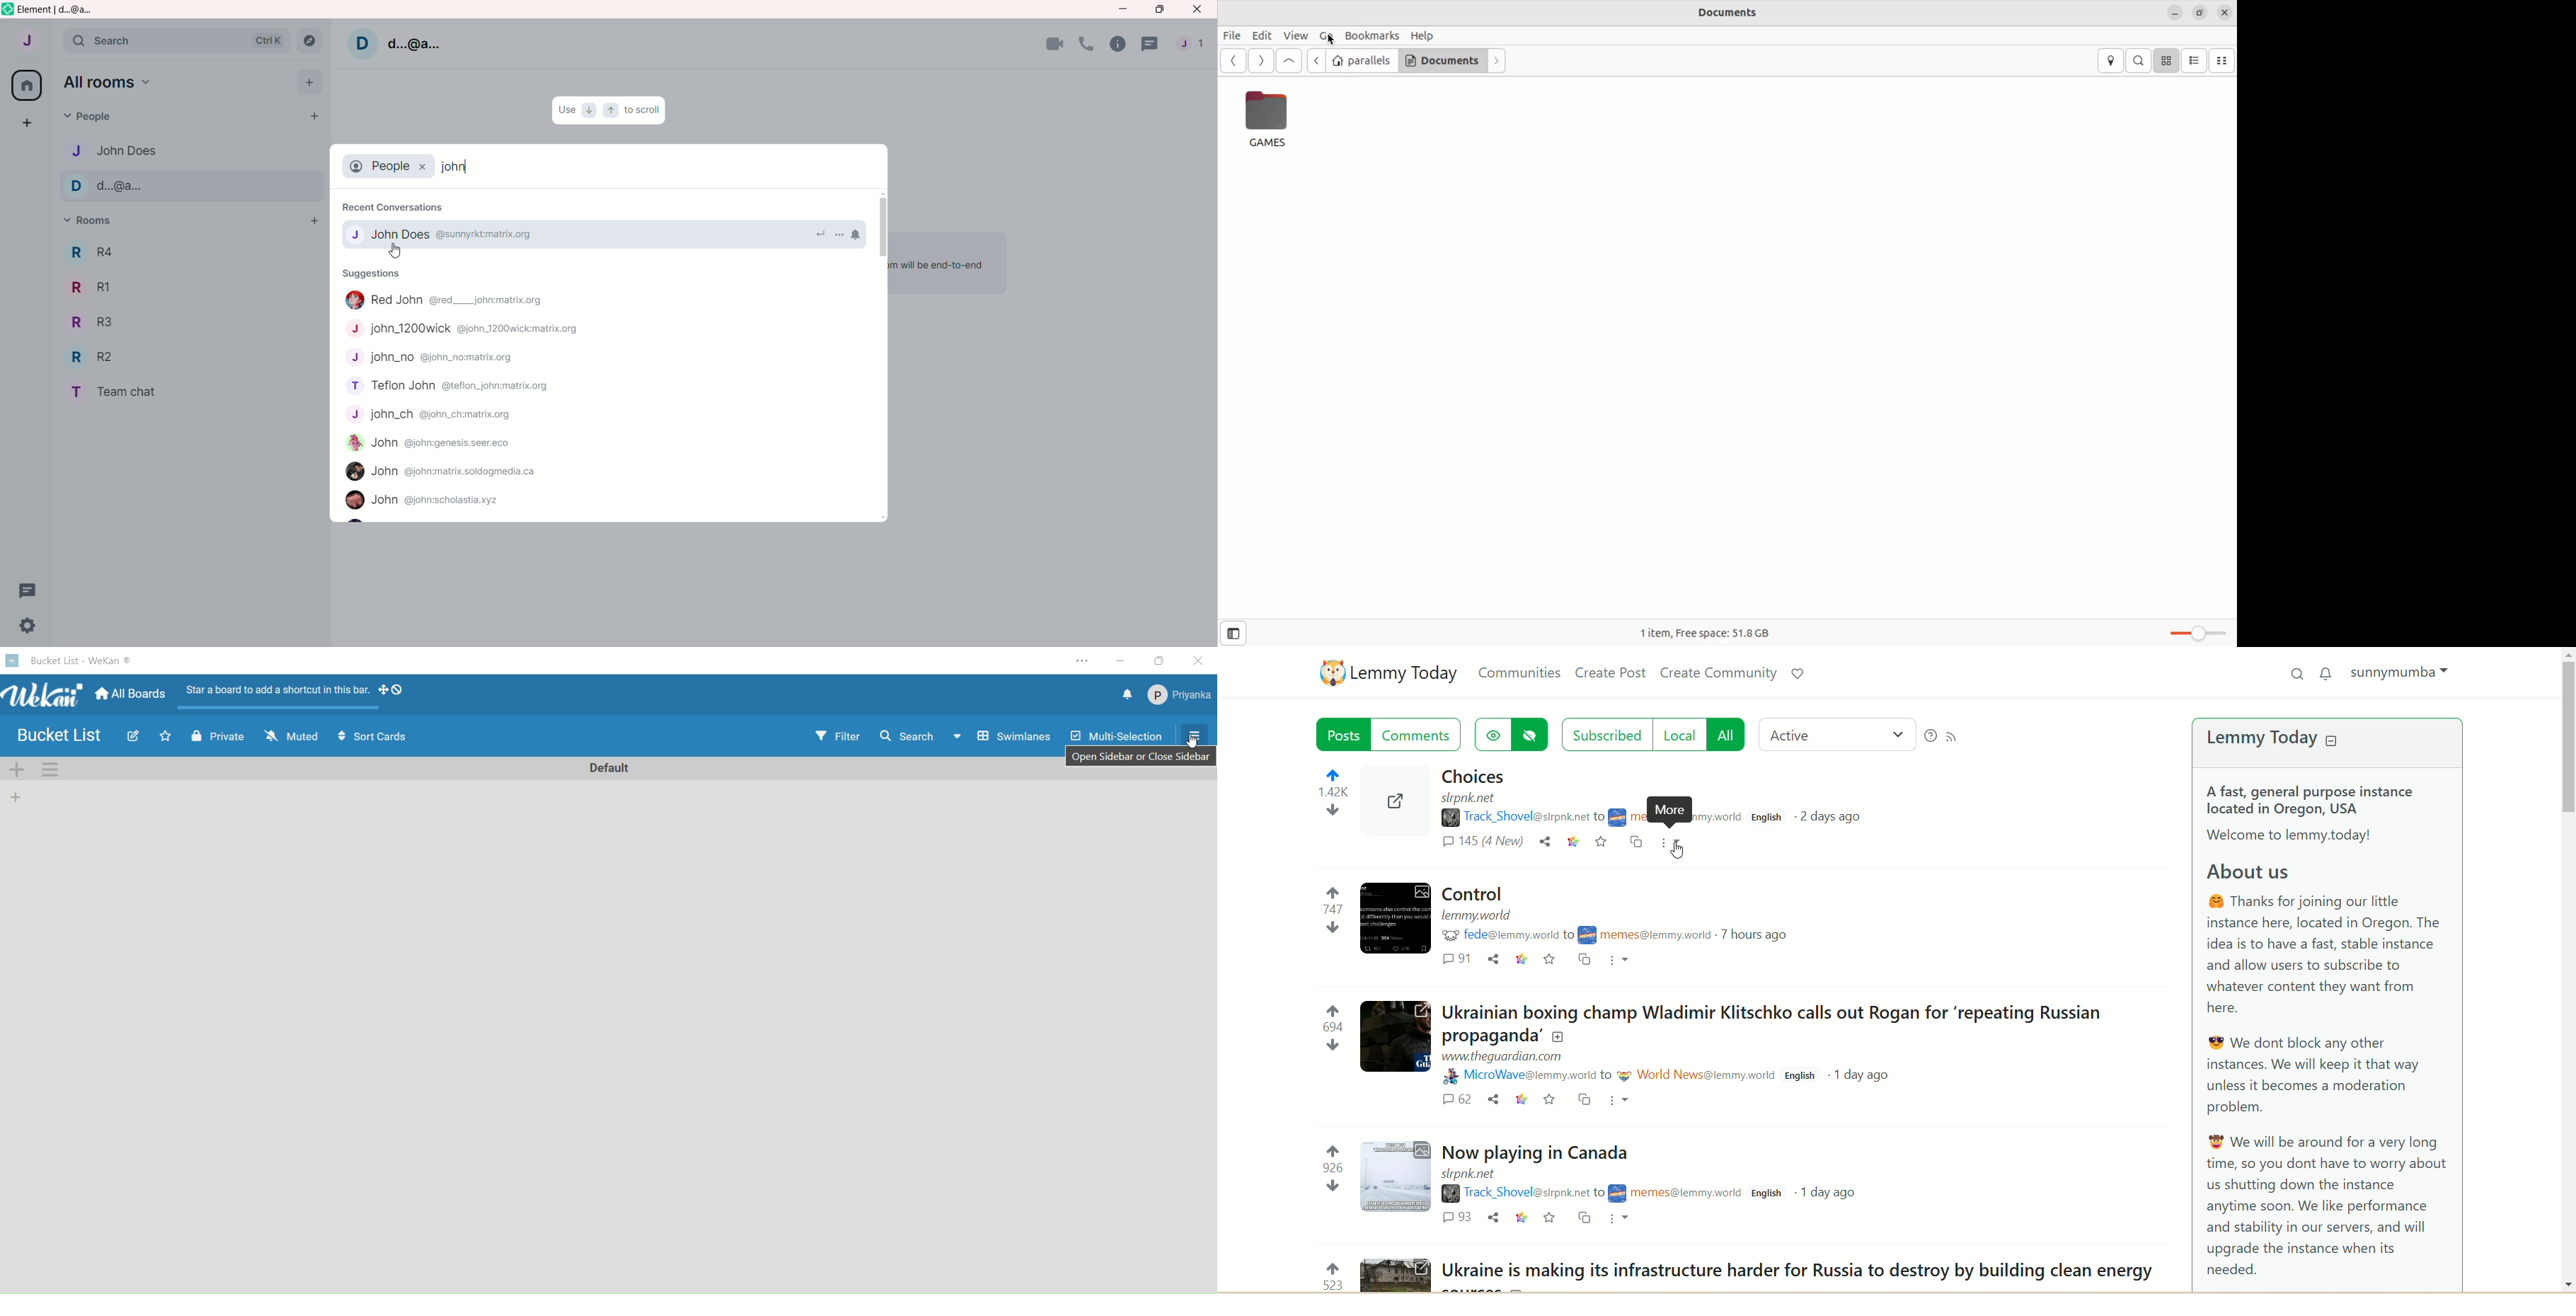 The image size is (2576, 1316). What do you see at coordinates (1546, 842) in the screenshot?
I see `share` at bounding box center [1546, 842].